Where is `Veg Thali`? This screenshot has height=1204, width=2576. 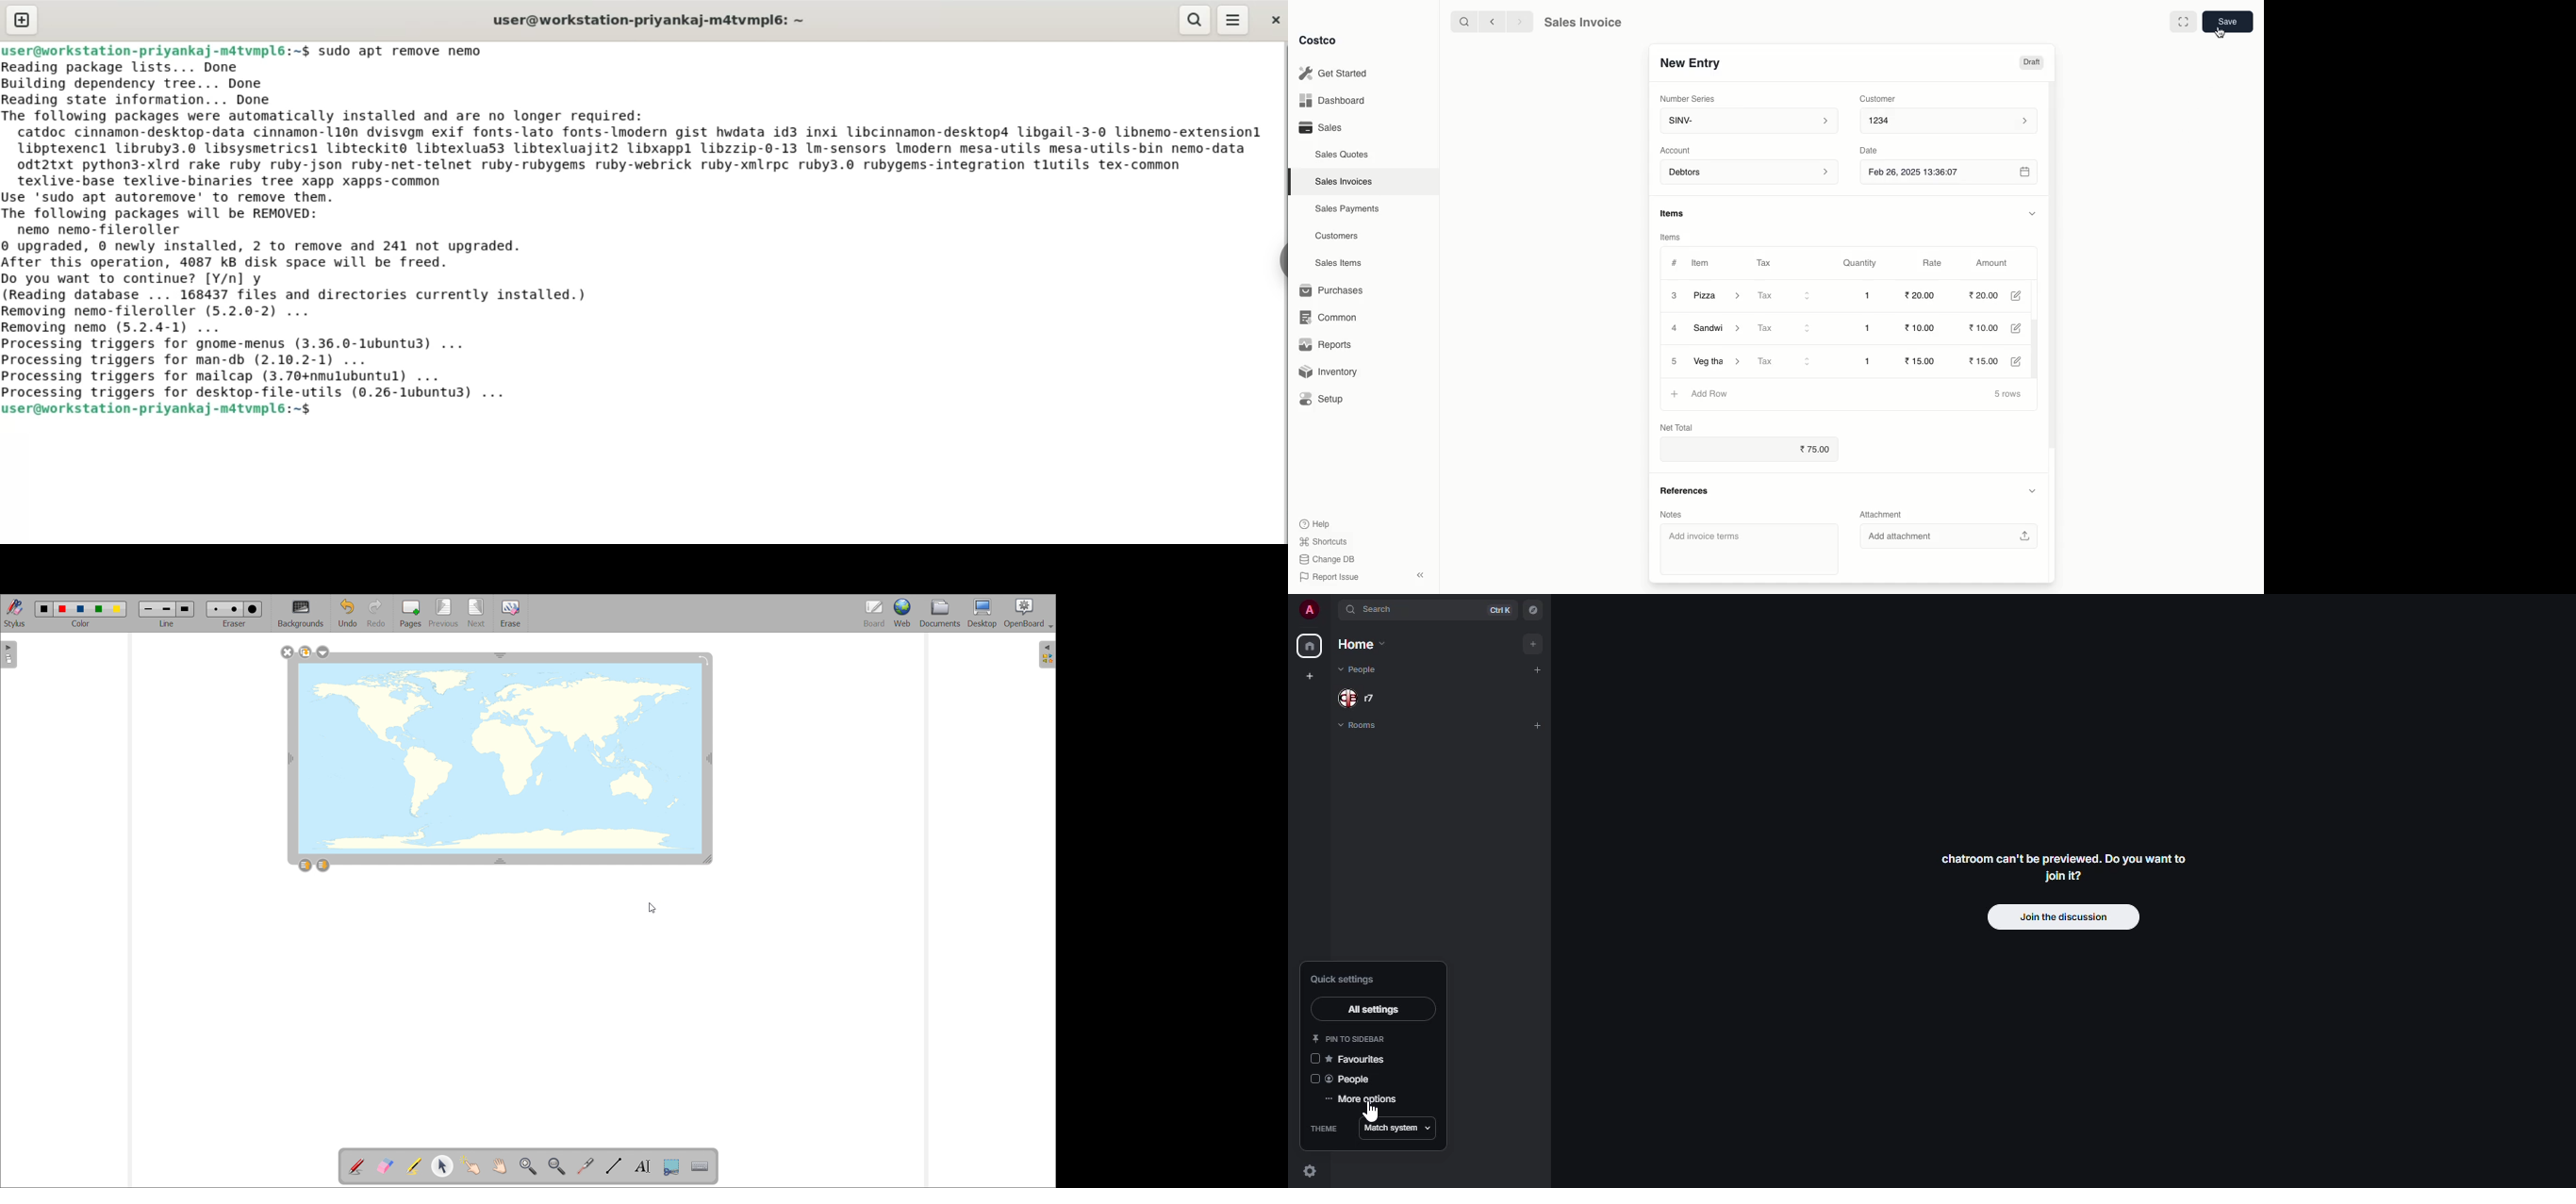 Veg Thali is located at coordinates (1719, 361).